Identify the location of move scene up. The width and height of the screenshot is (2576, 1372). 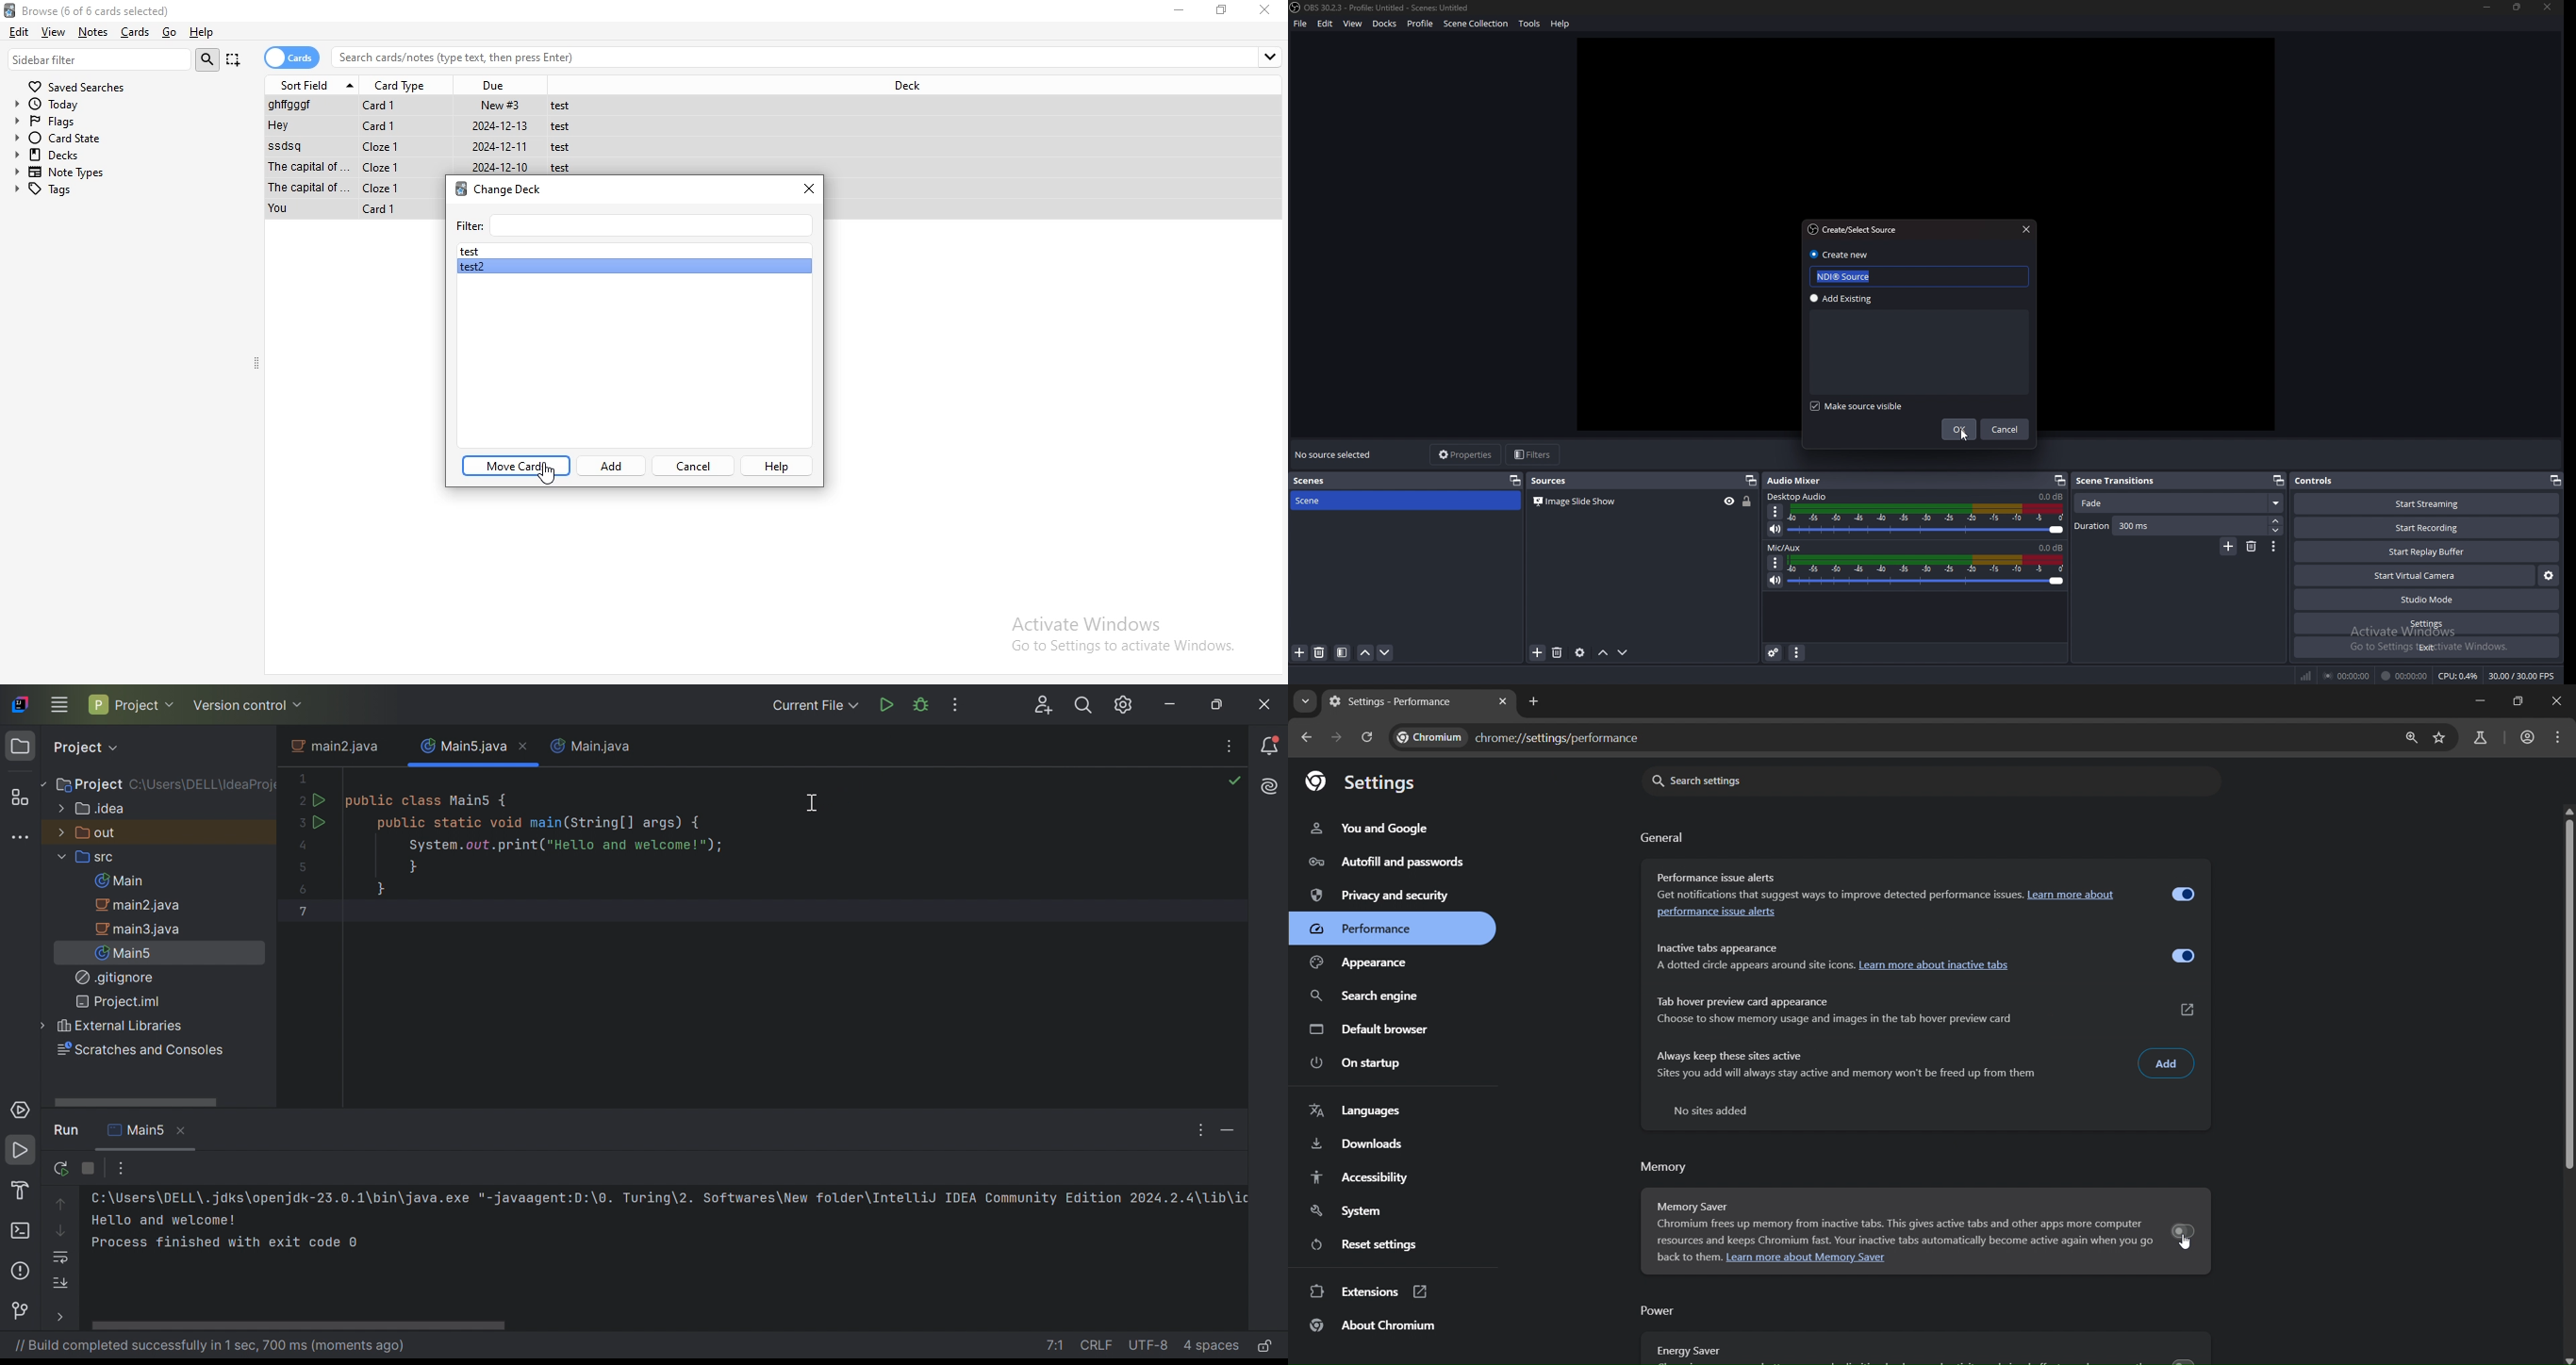
(1364, 653).